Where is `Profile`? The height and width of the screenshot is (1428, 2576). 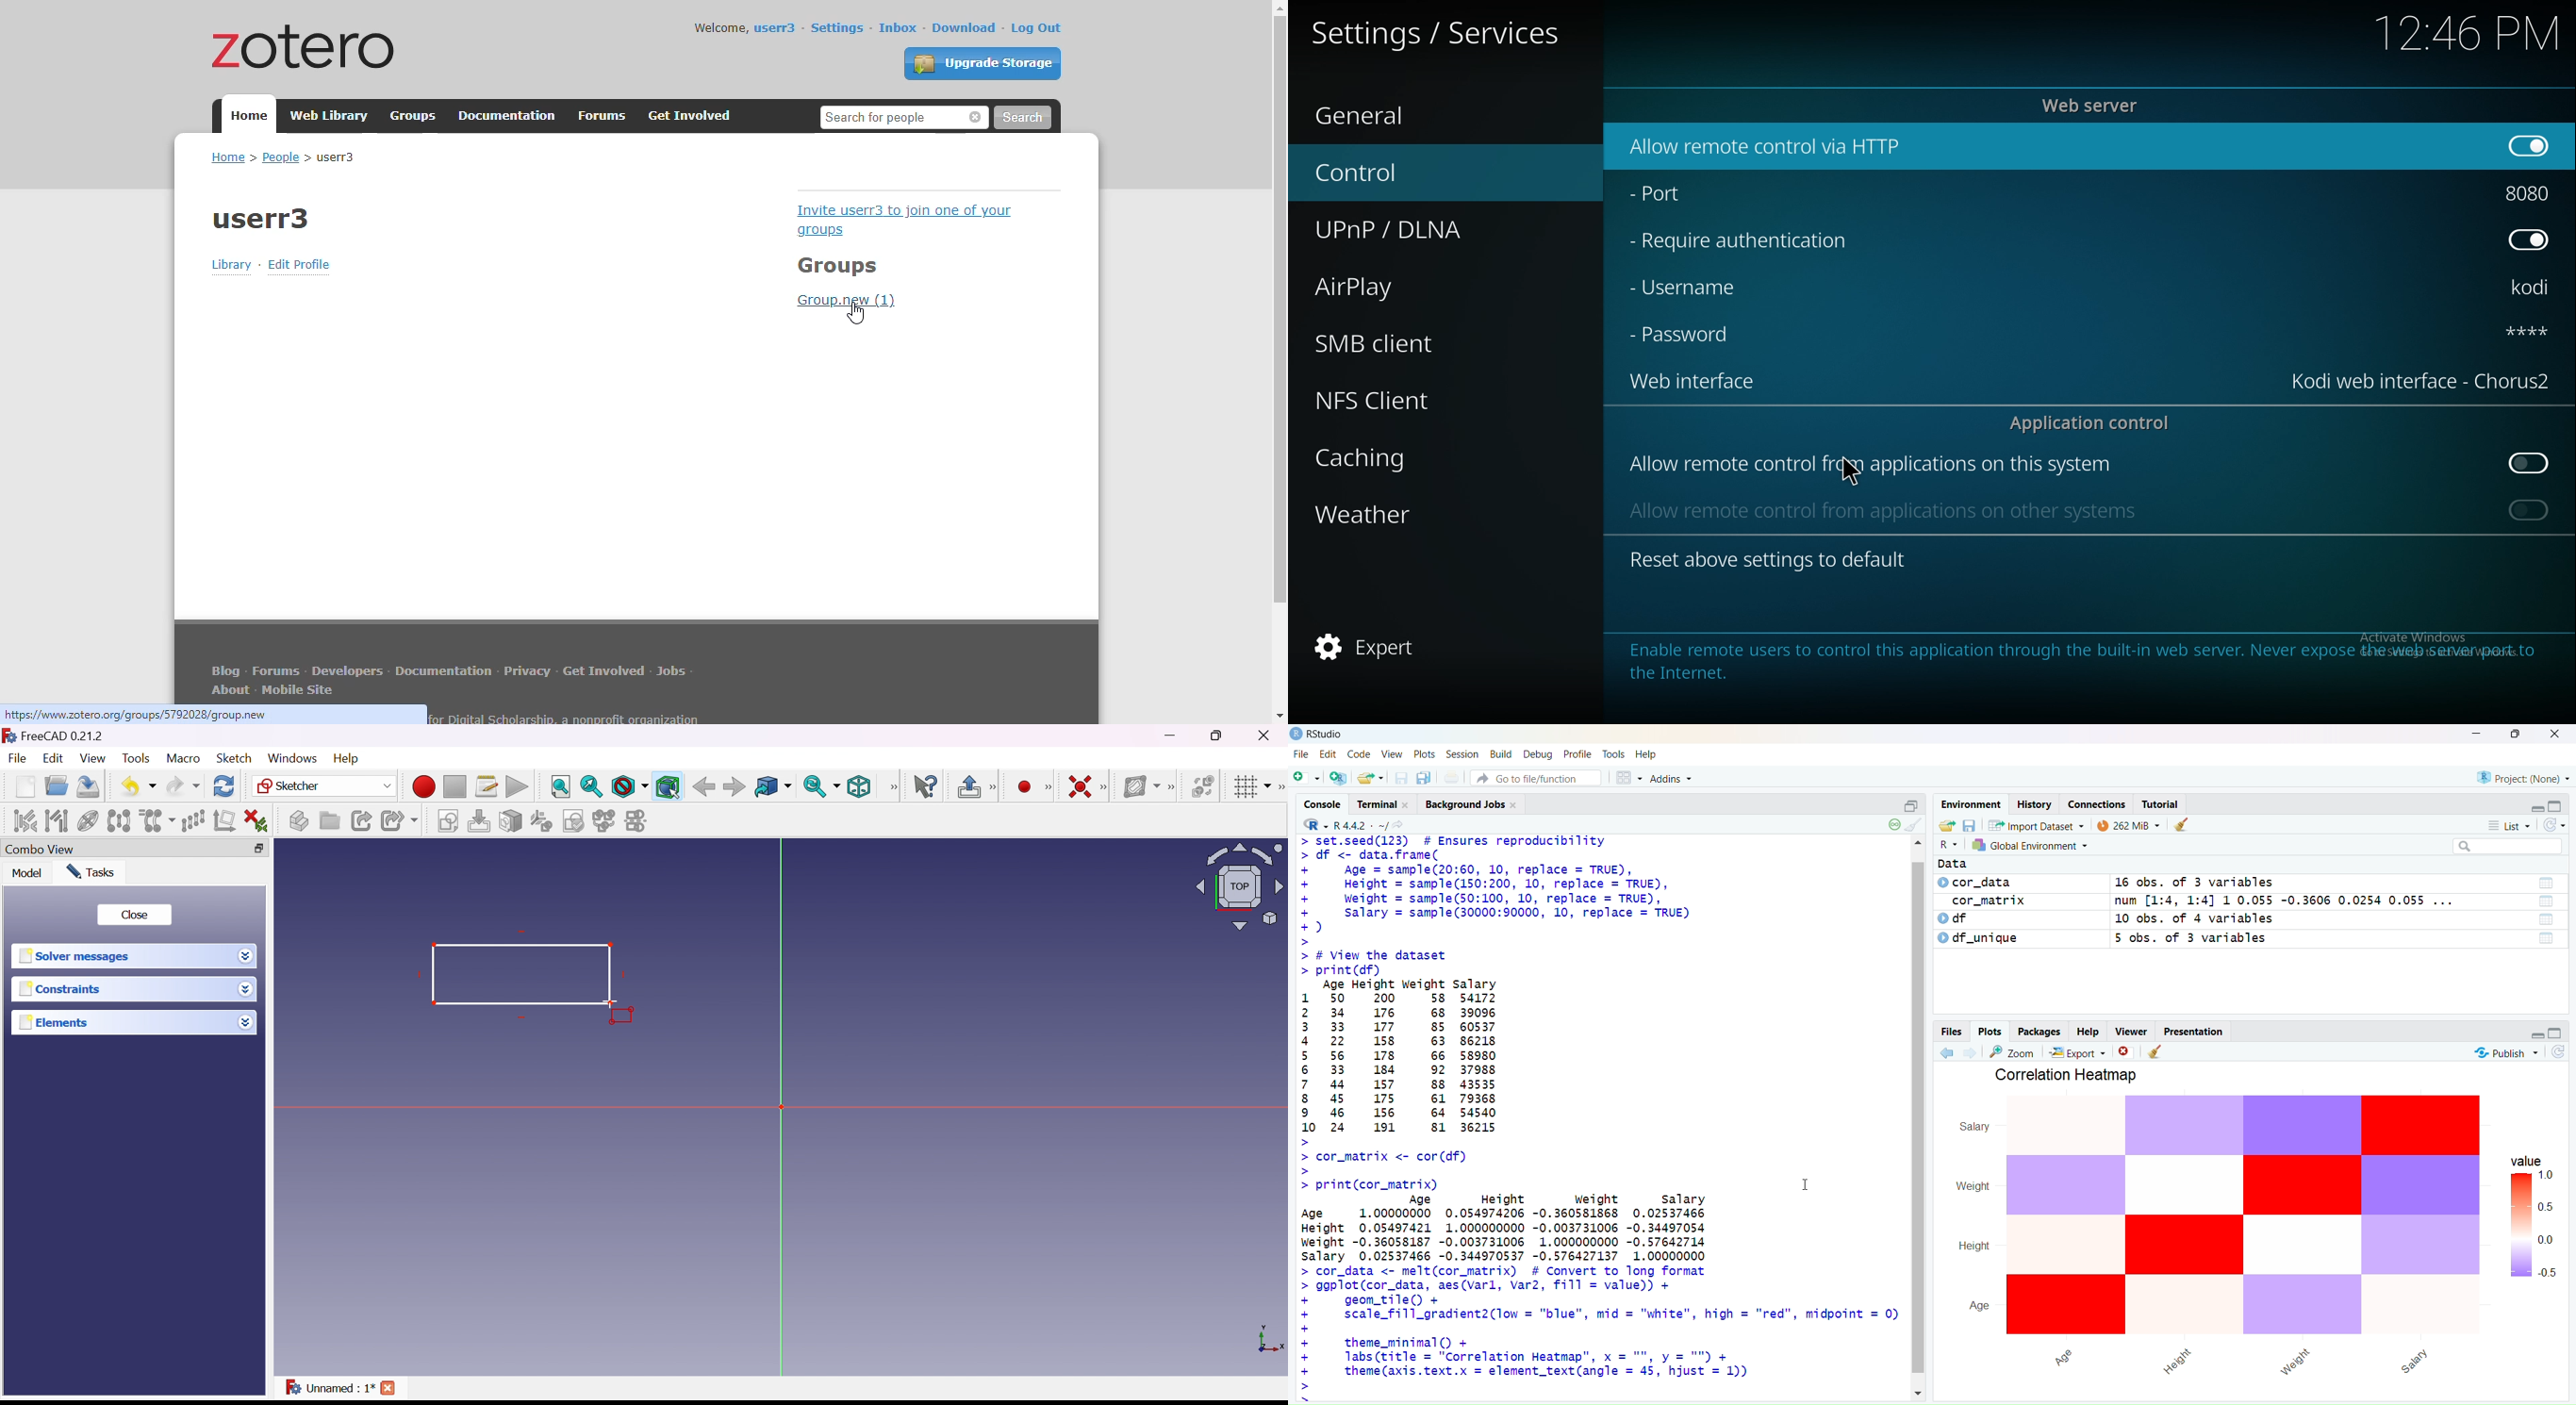
Profile is located at coordinates (1578, 754).